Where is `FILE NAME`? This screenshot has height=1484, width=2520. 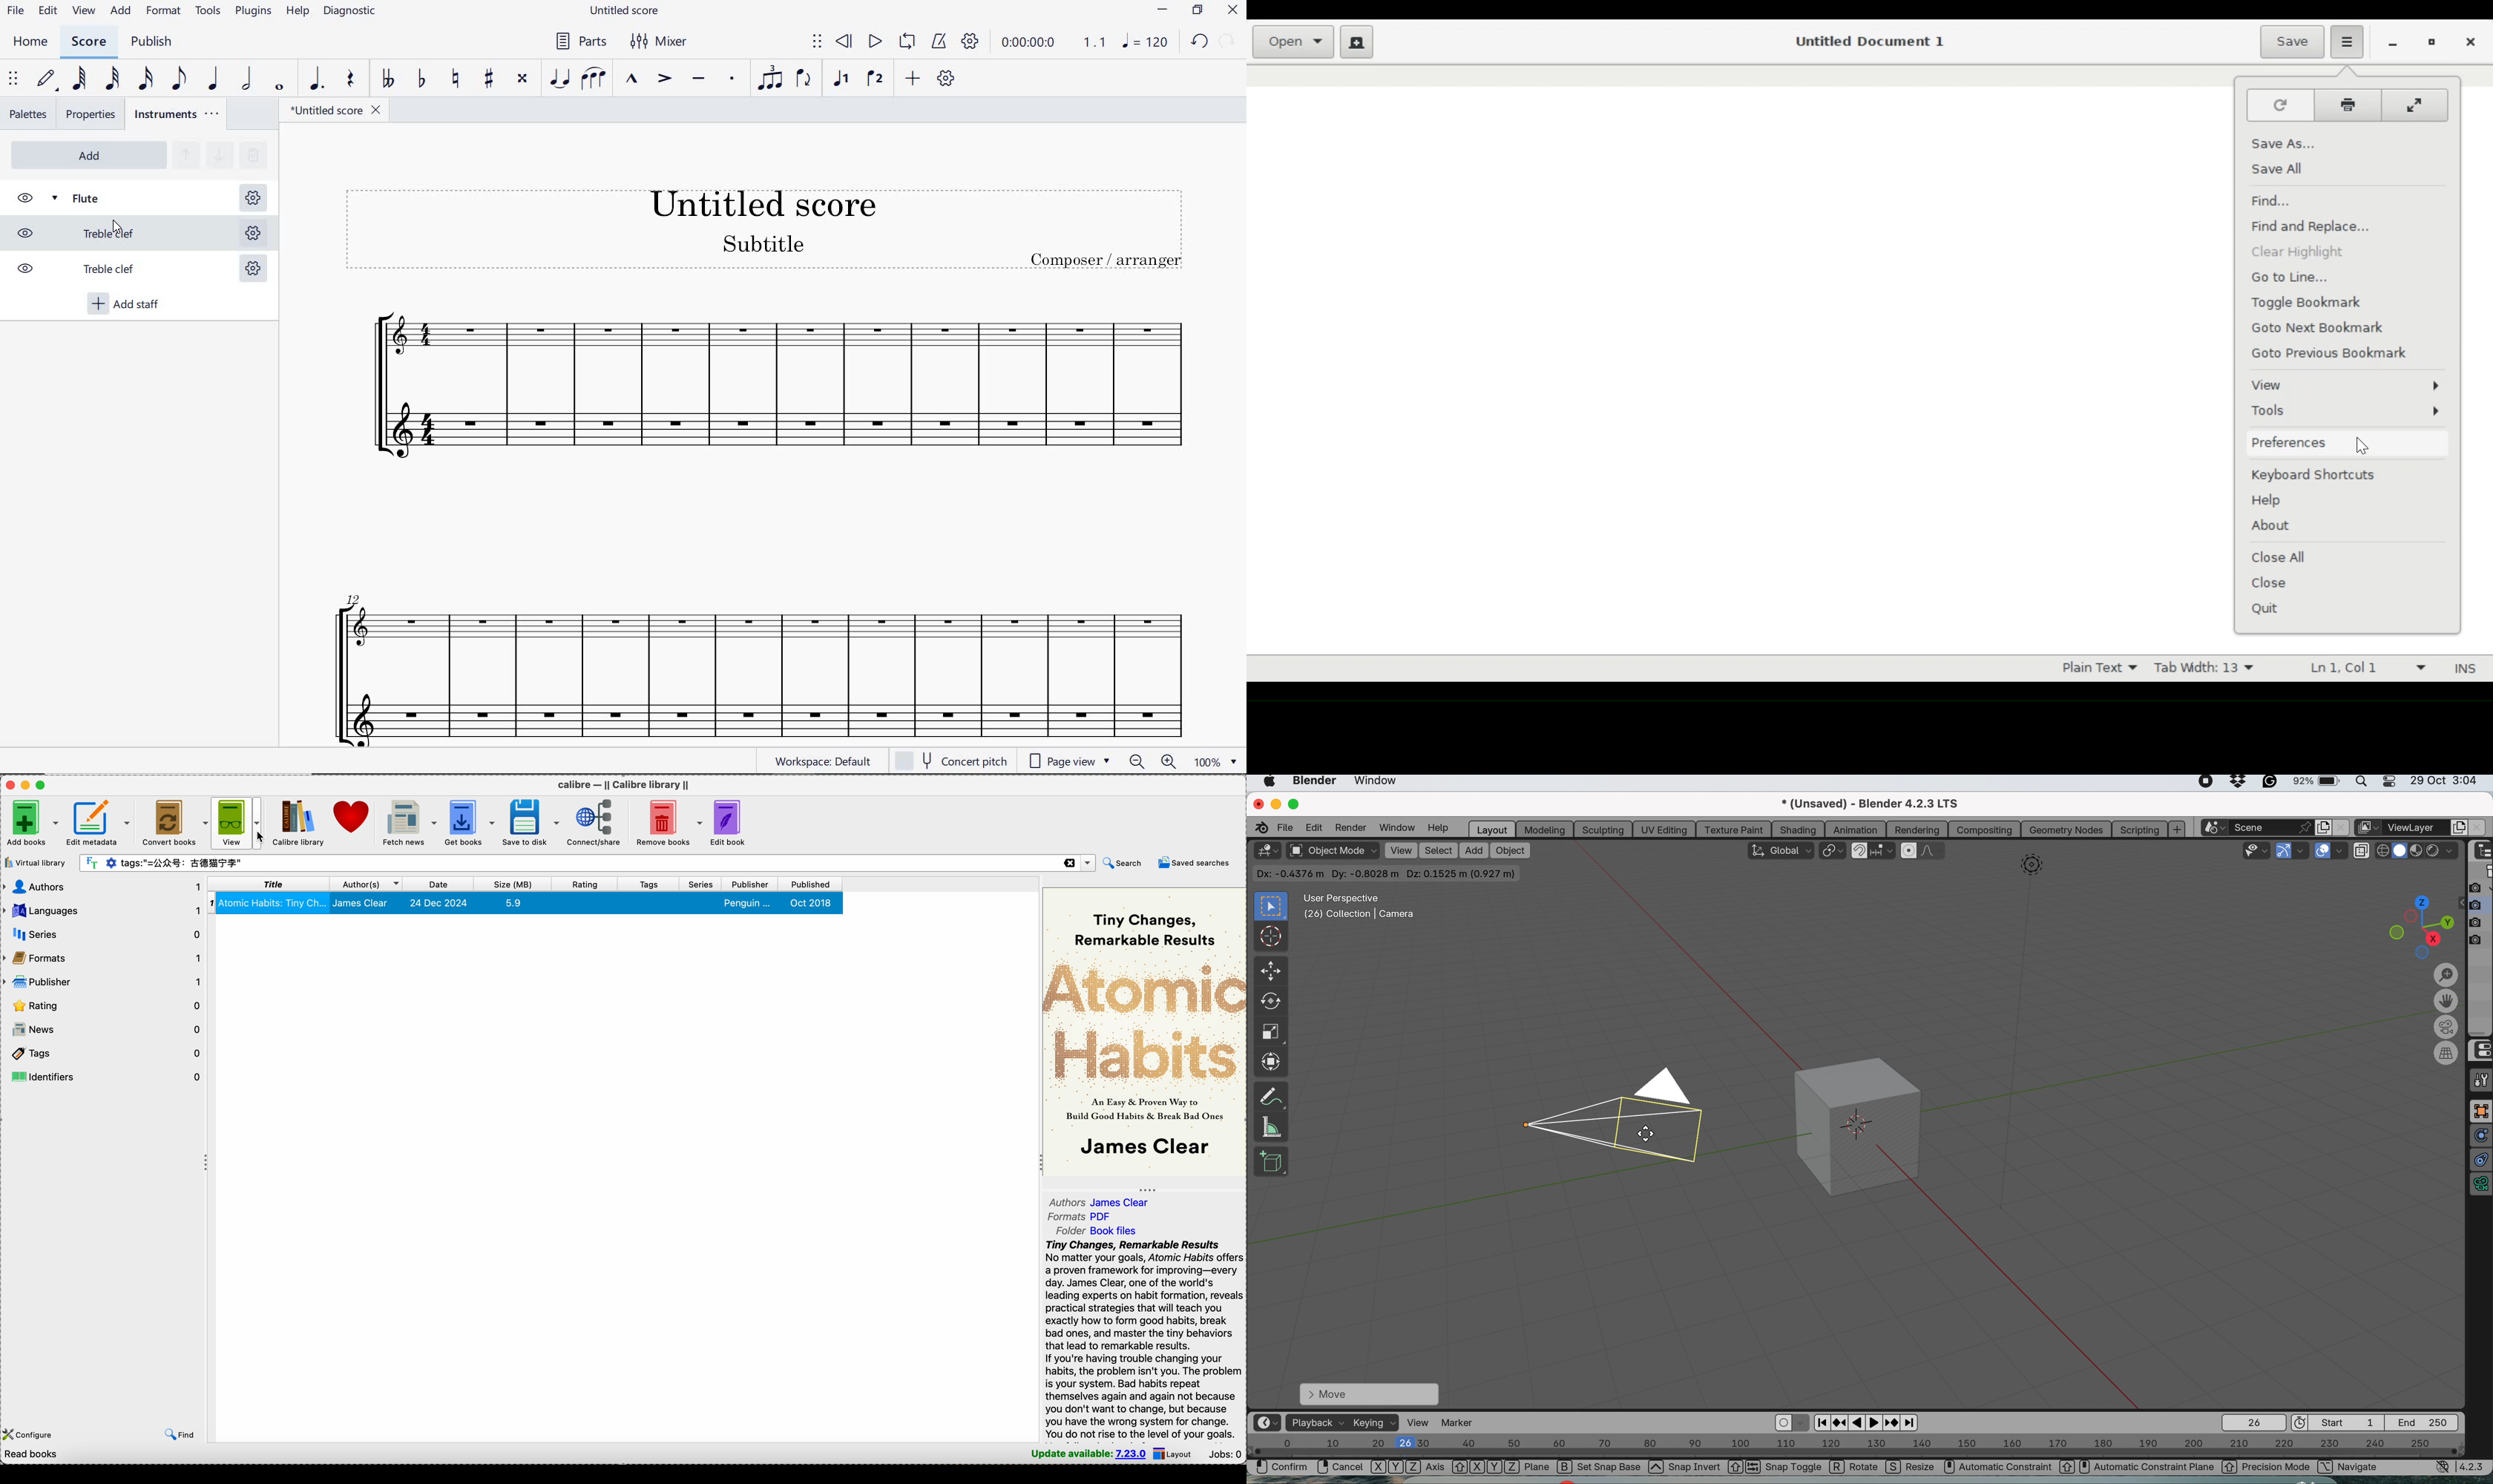 FILE NAME is located at coordinates (624, 10).